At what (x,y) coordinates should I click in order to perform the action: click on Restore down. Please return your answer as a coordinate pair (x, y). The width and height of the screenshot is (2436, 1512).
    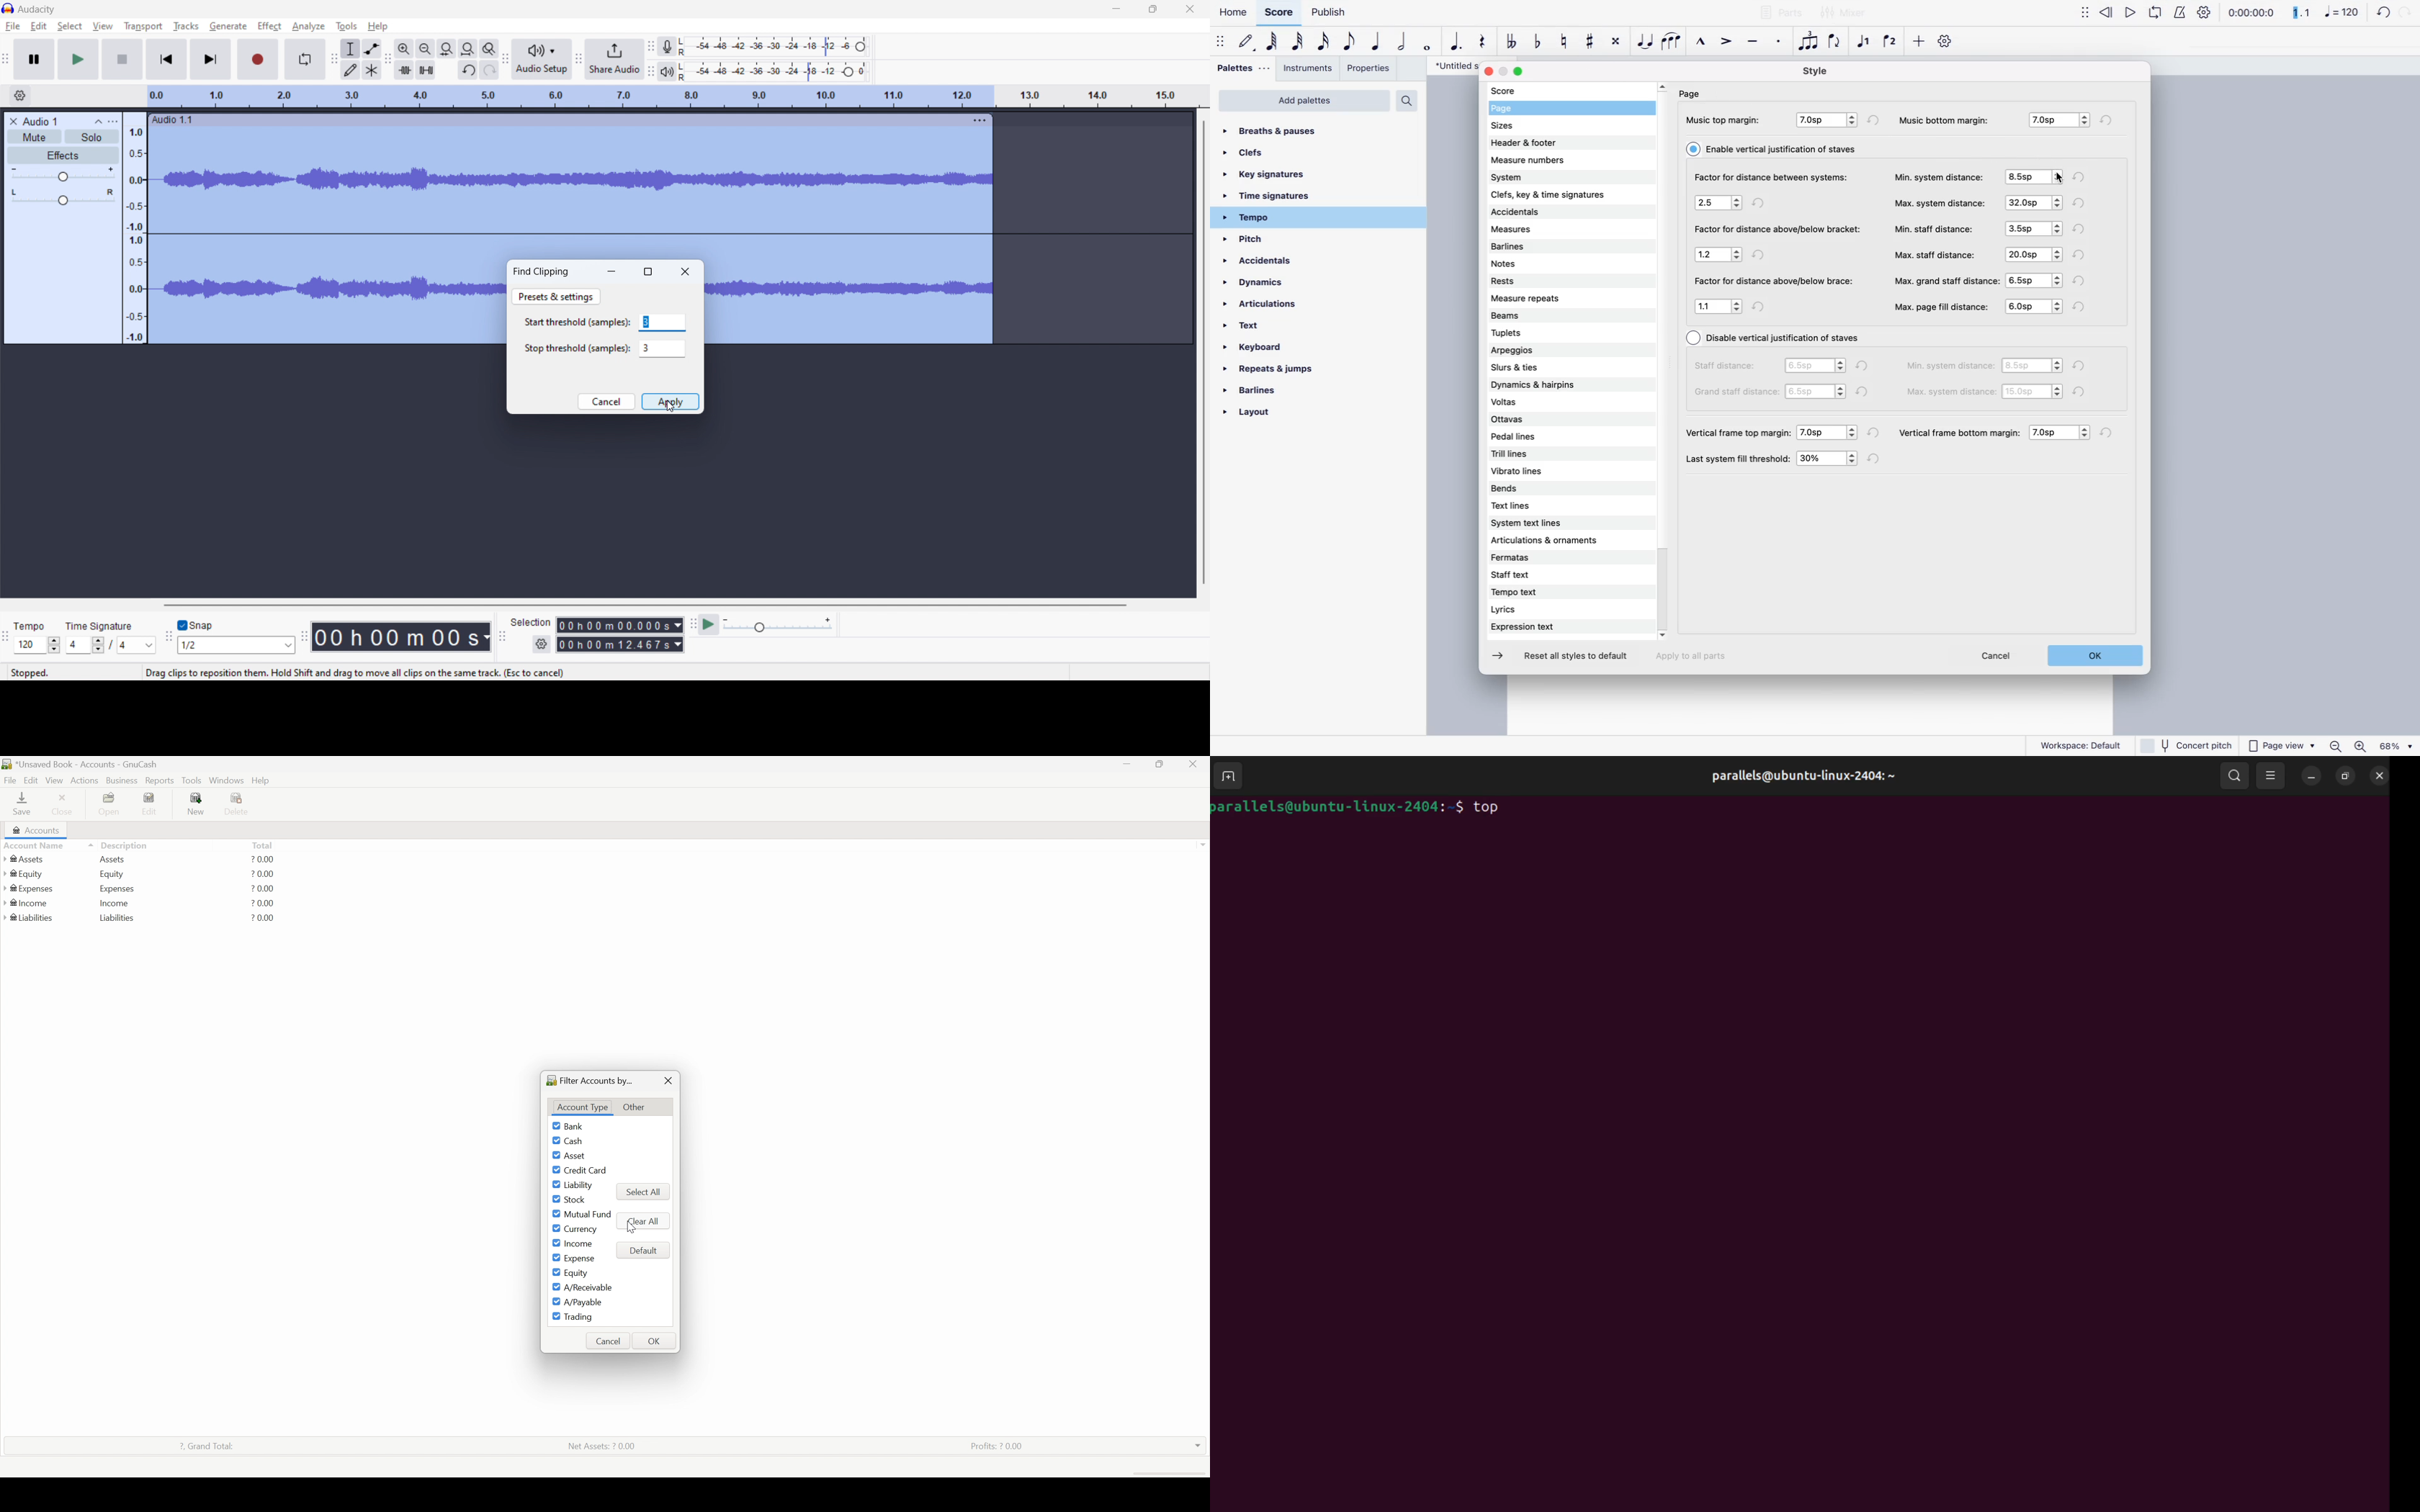
    Looking at the image, I should click on (1162, 763).